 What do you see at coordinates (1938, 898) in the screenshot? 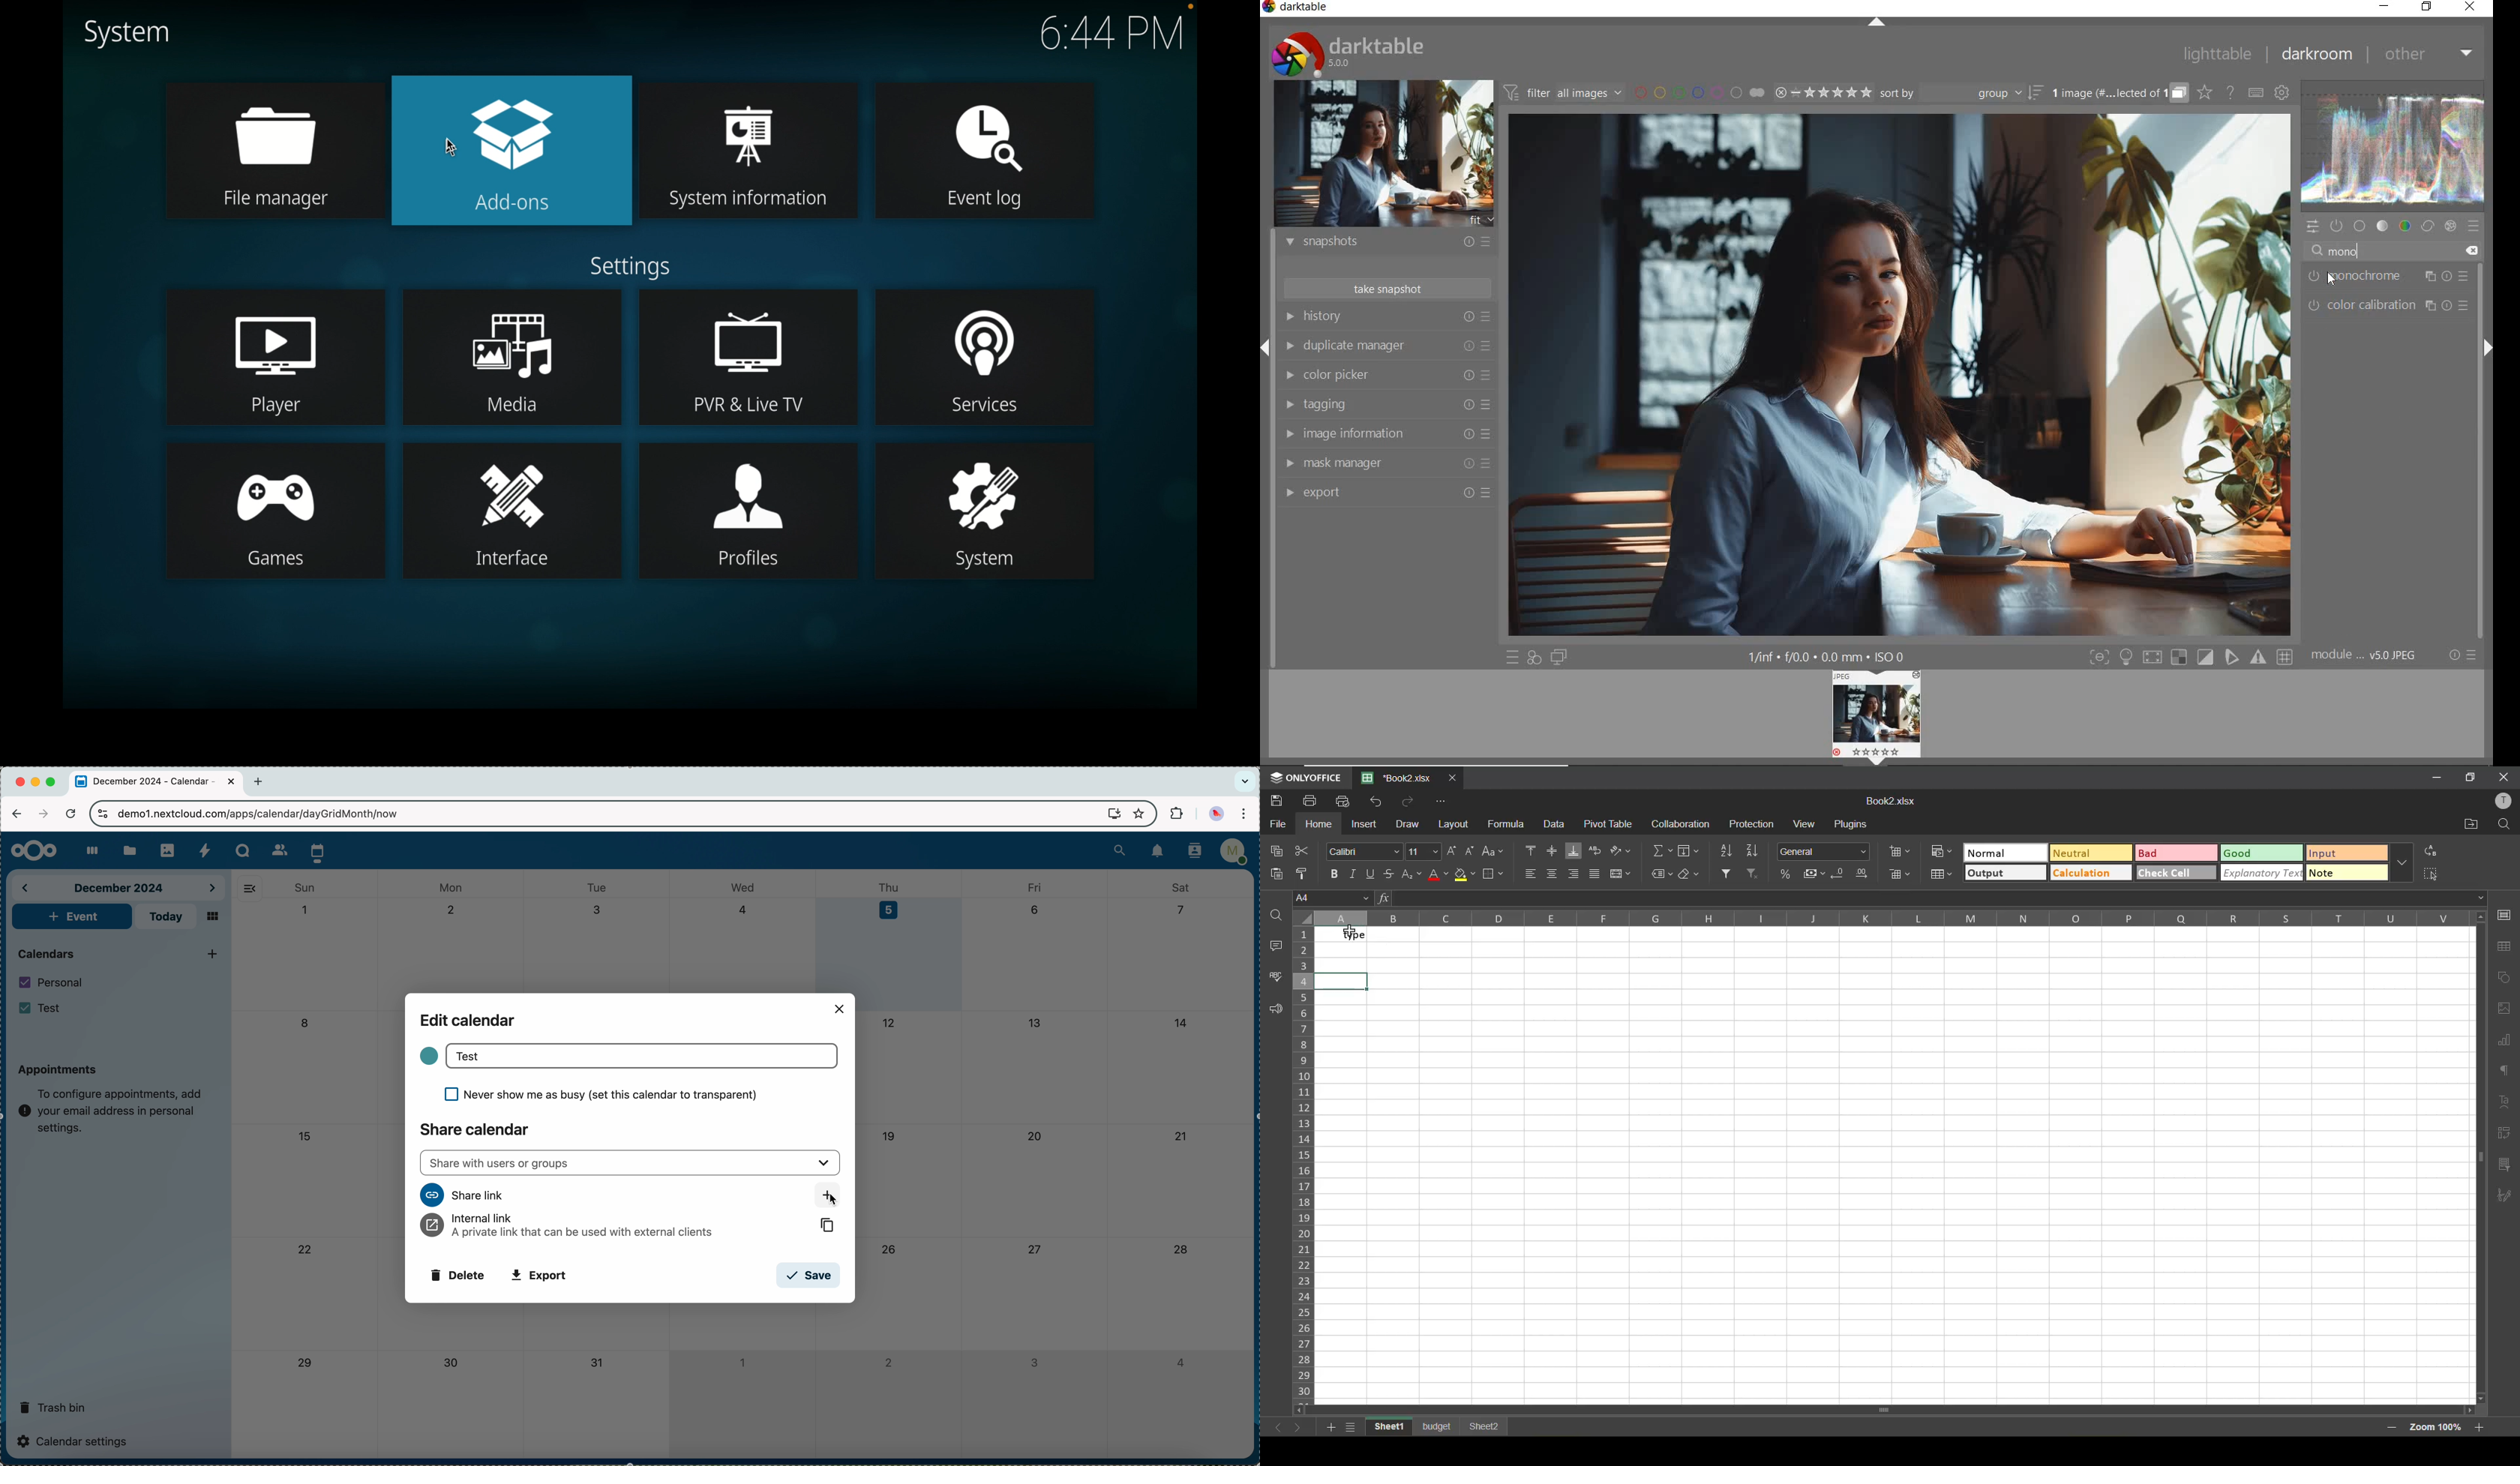
I see `formula bar` at bounding box center [1938, 898].